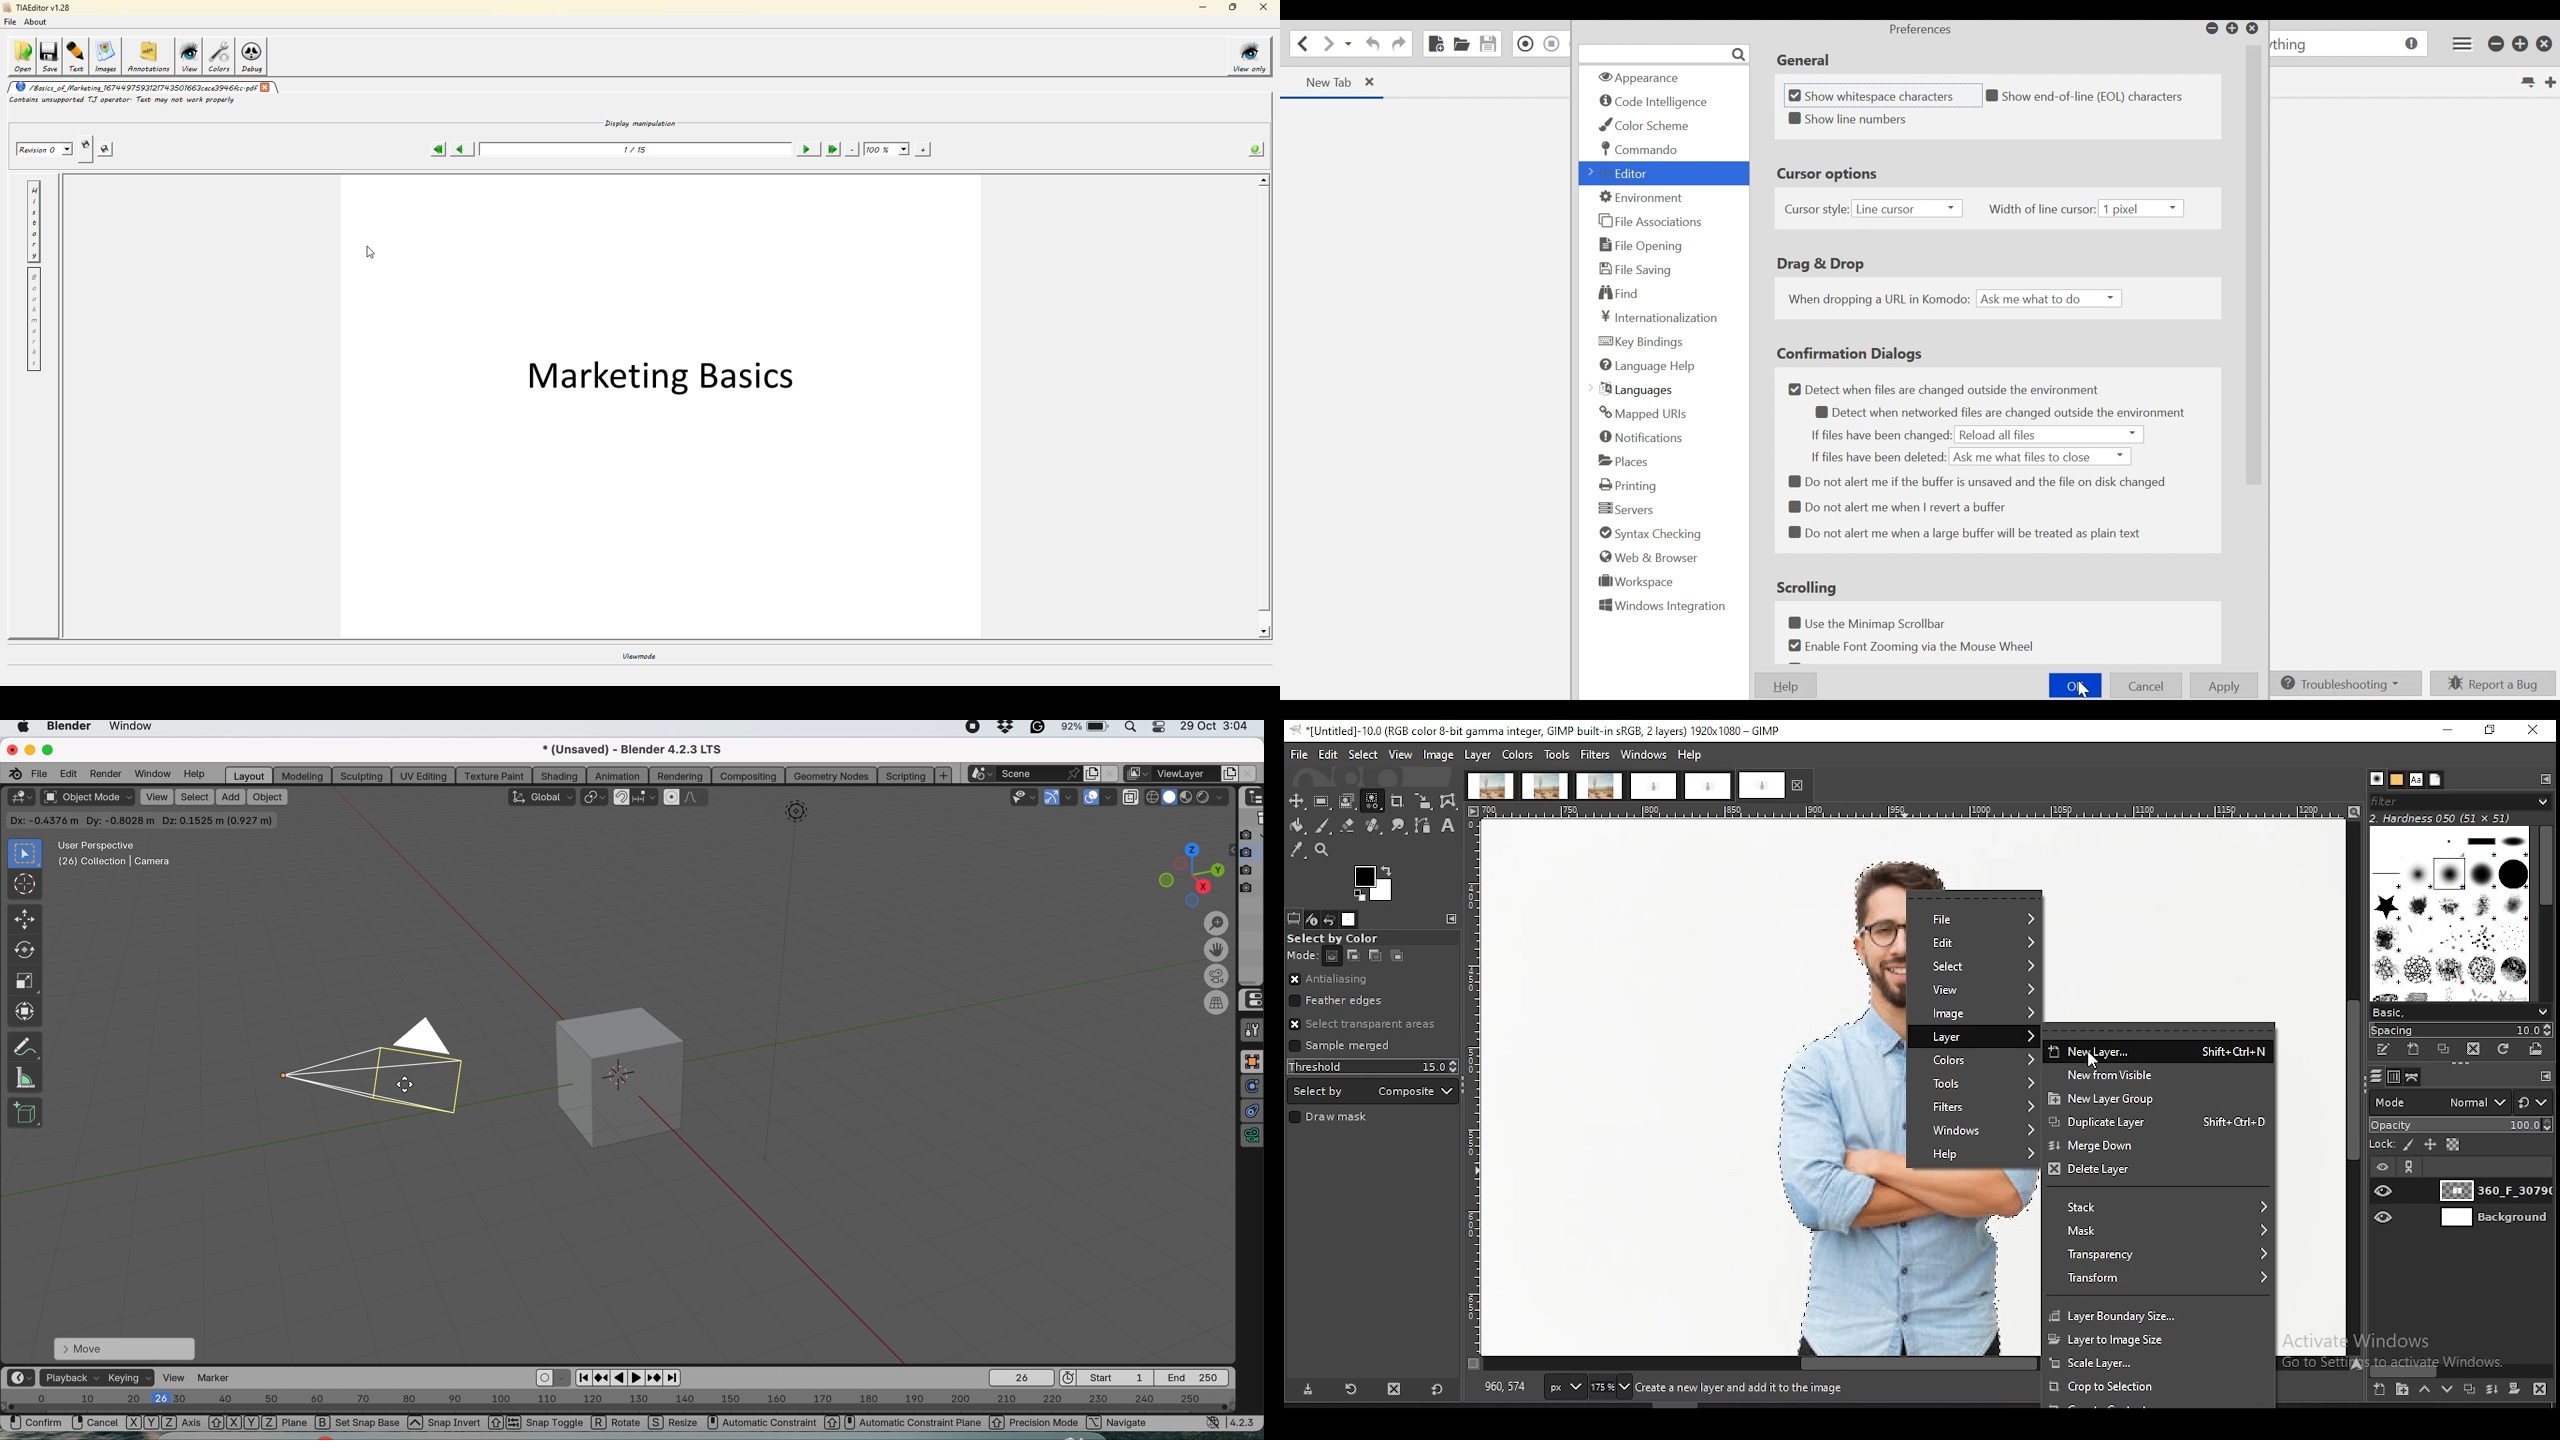 The image size is (2576, 1456). I want to click on merge down, so click(2155, 1148).